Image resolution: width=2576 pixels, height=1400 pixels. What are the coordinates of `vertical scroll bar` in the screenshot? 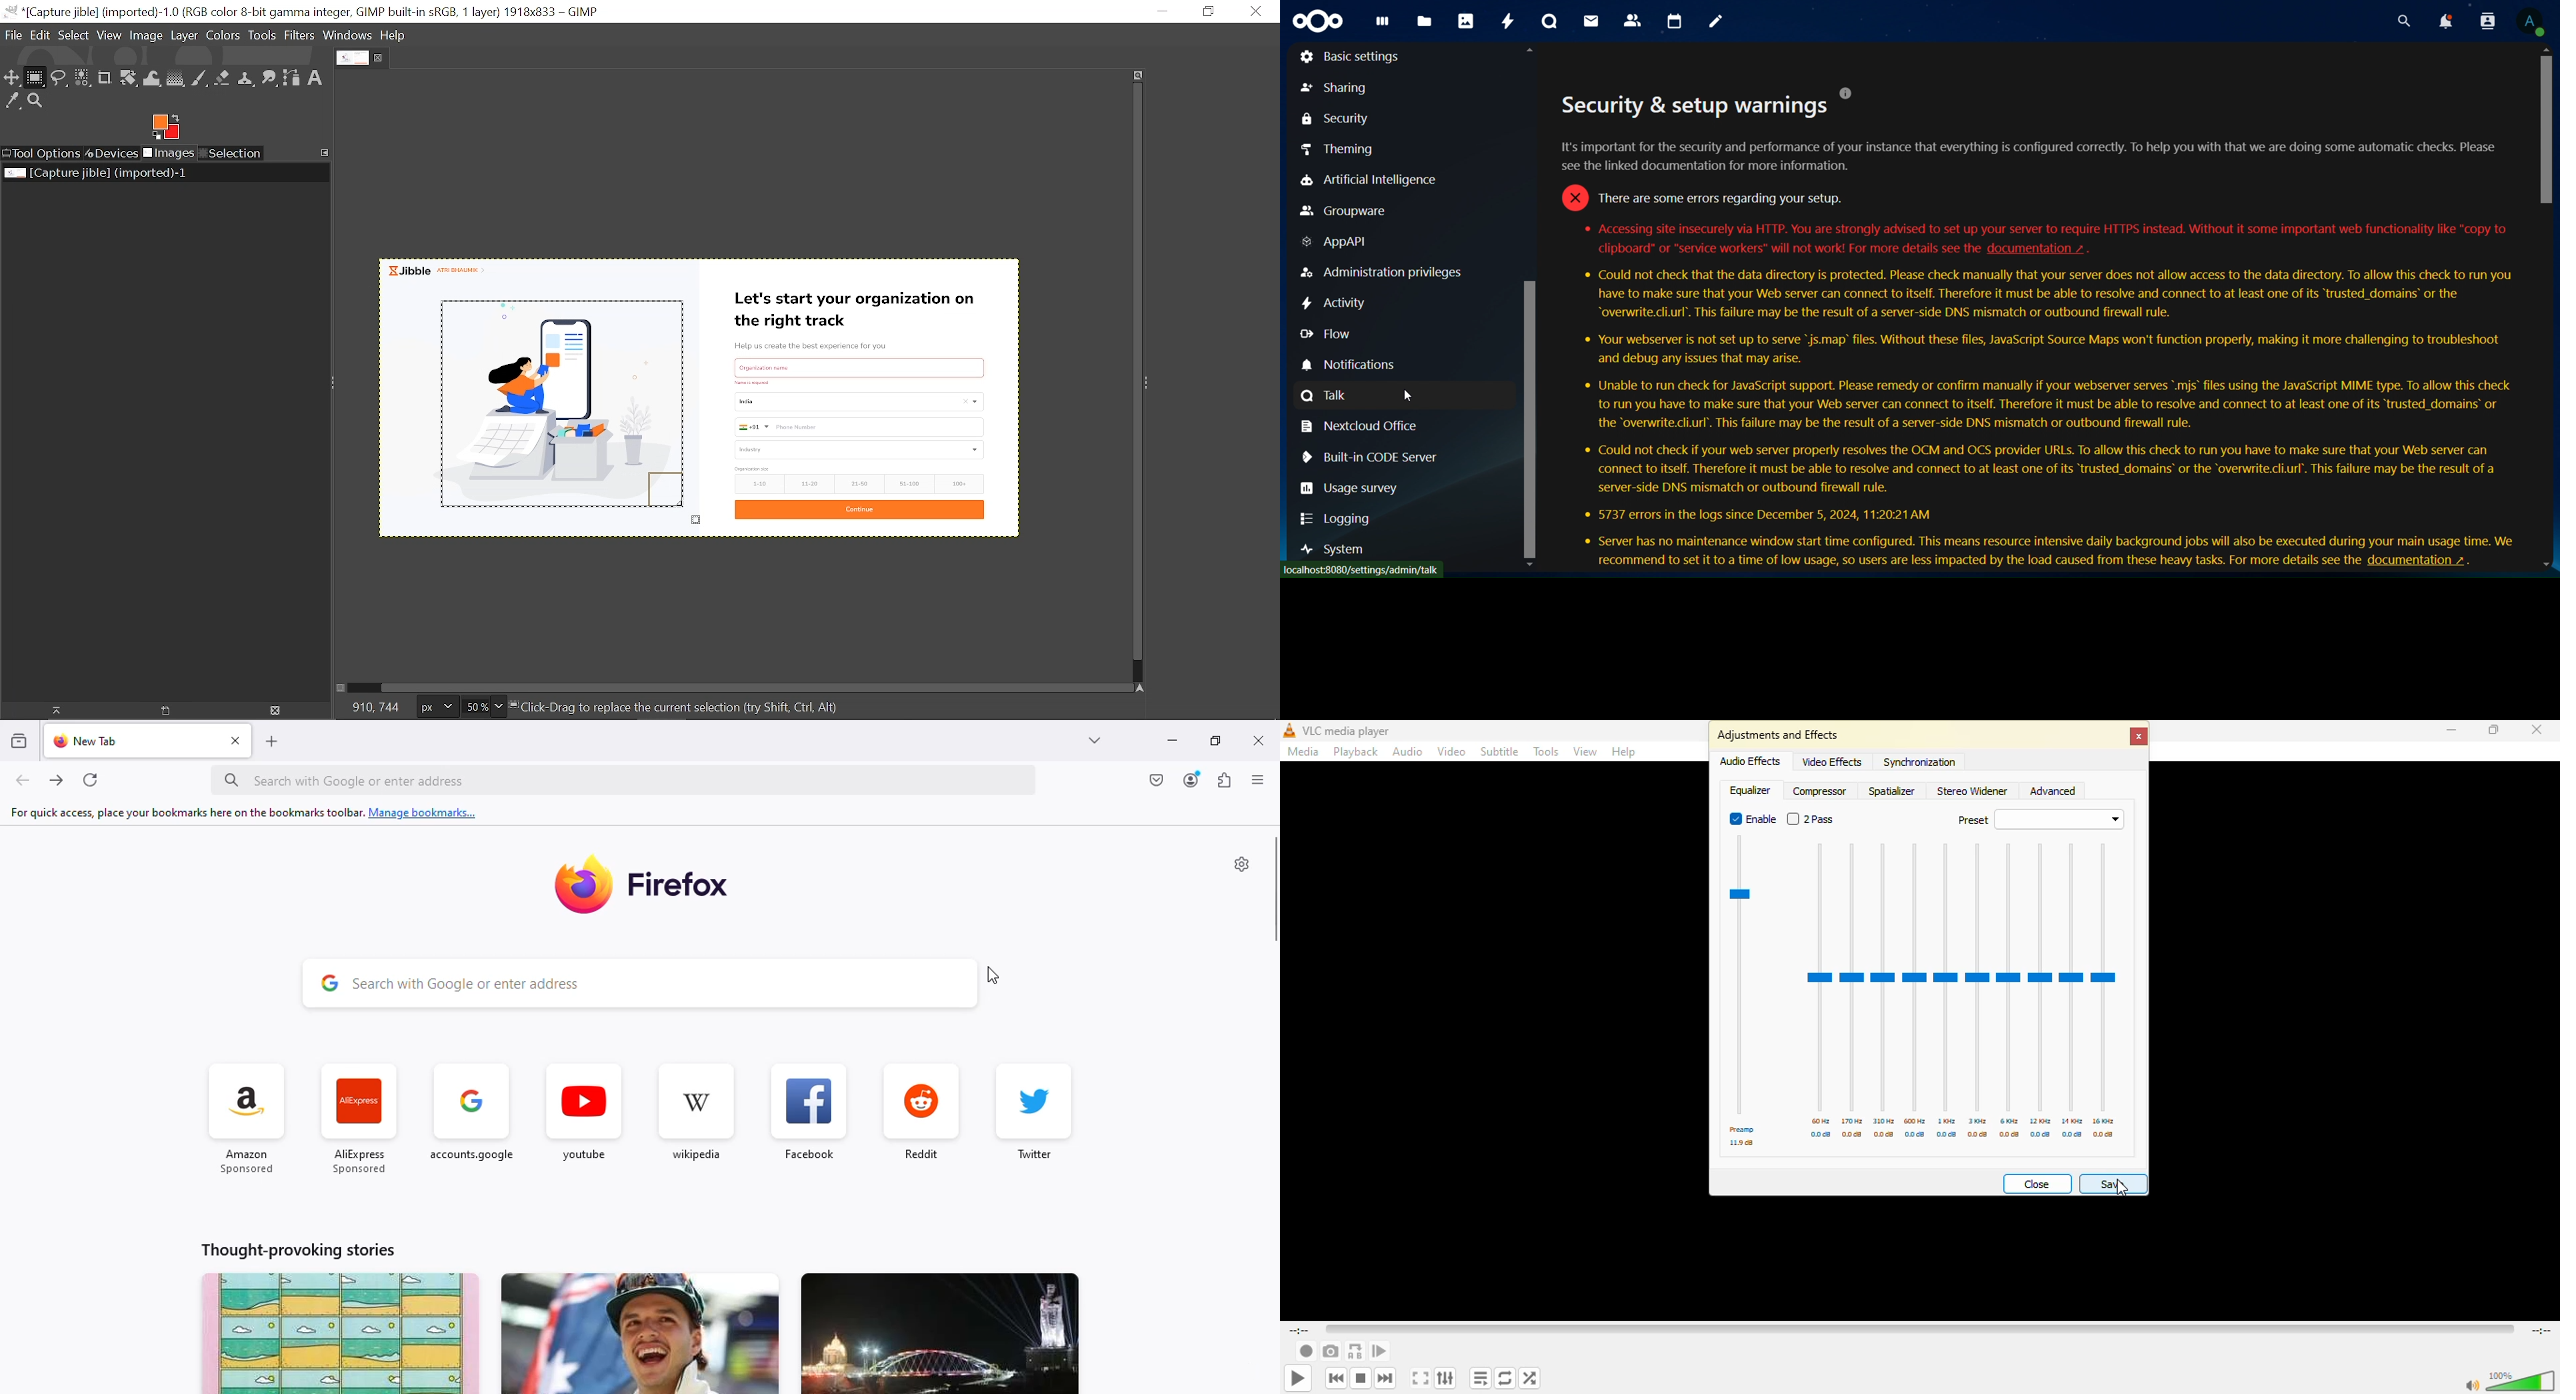 It's located at (1277, 889).